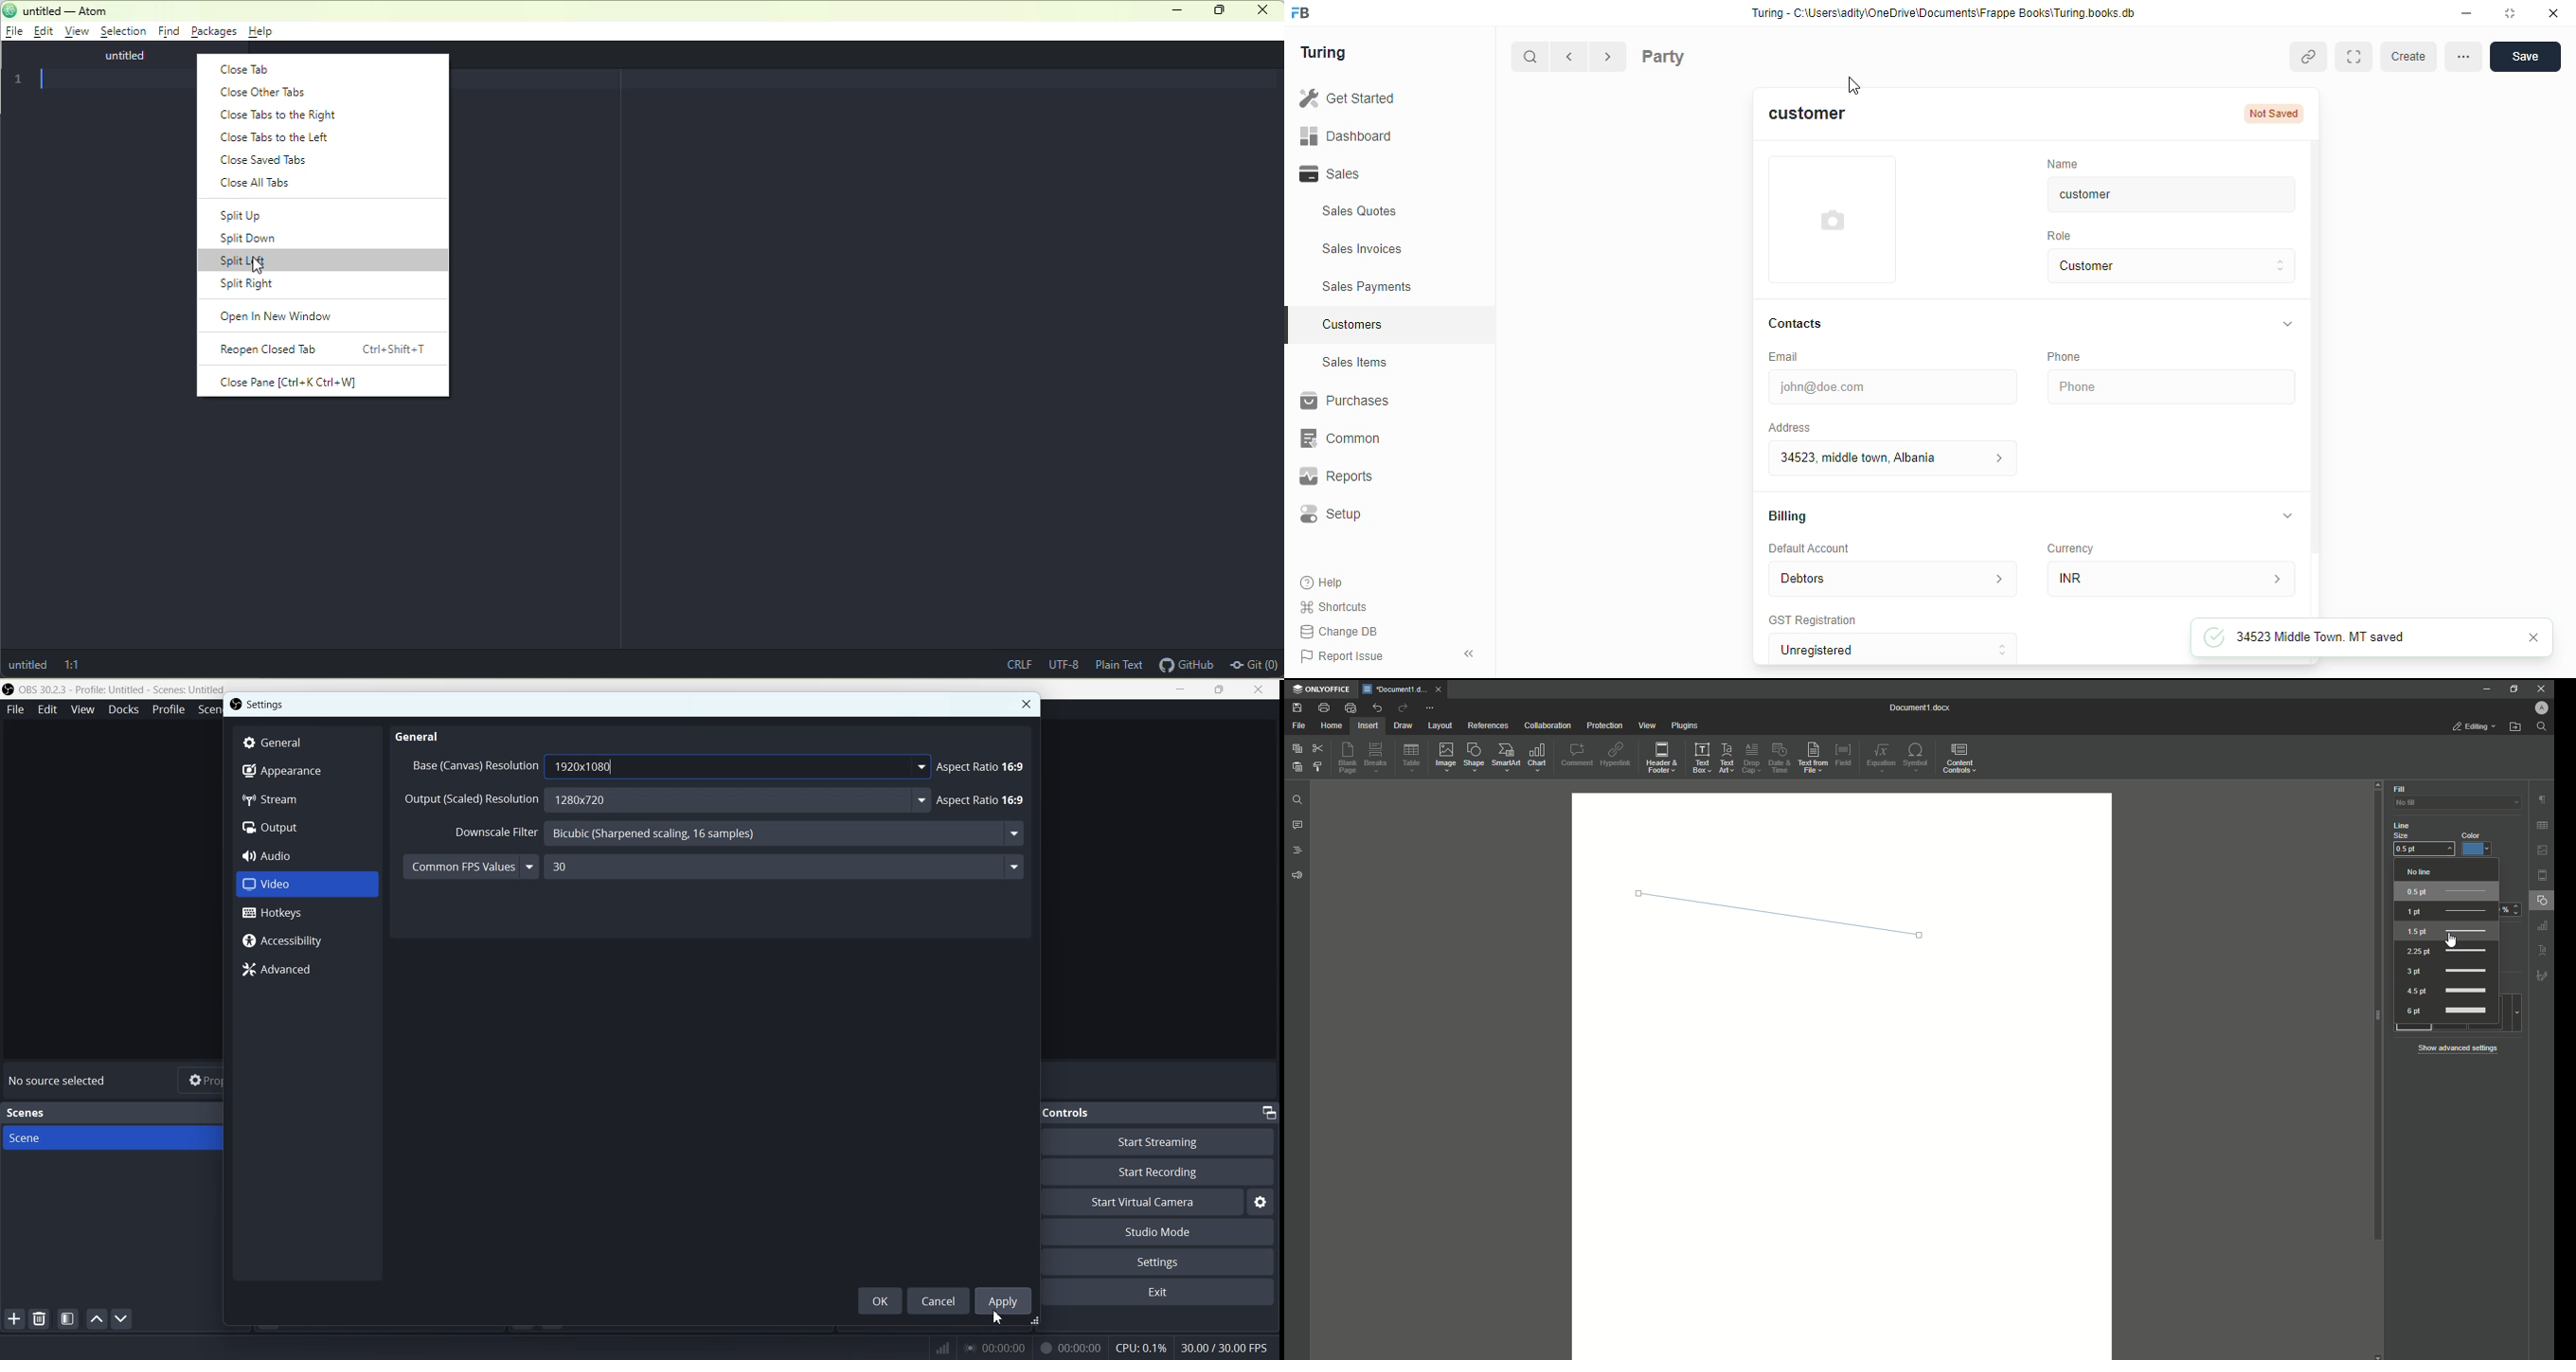 This screenshot has width=2576, height=1372. I want to click on Home, so click(1331, 726).